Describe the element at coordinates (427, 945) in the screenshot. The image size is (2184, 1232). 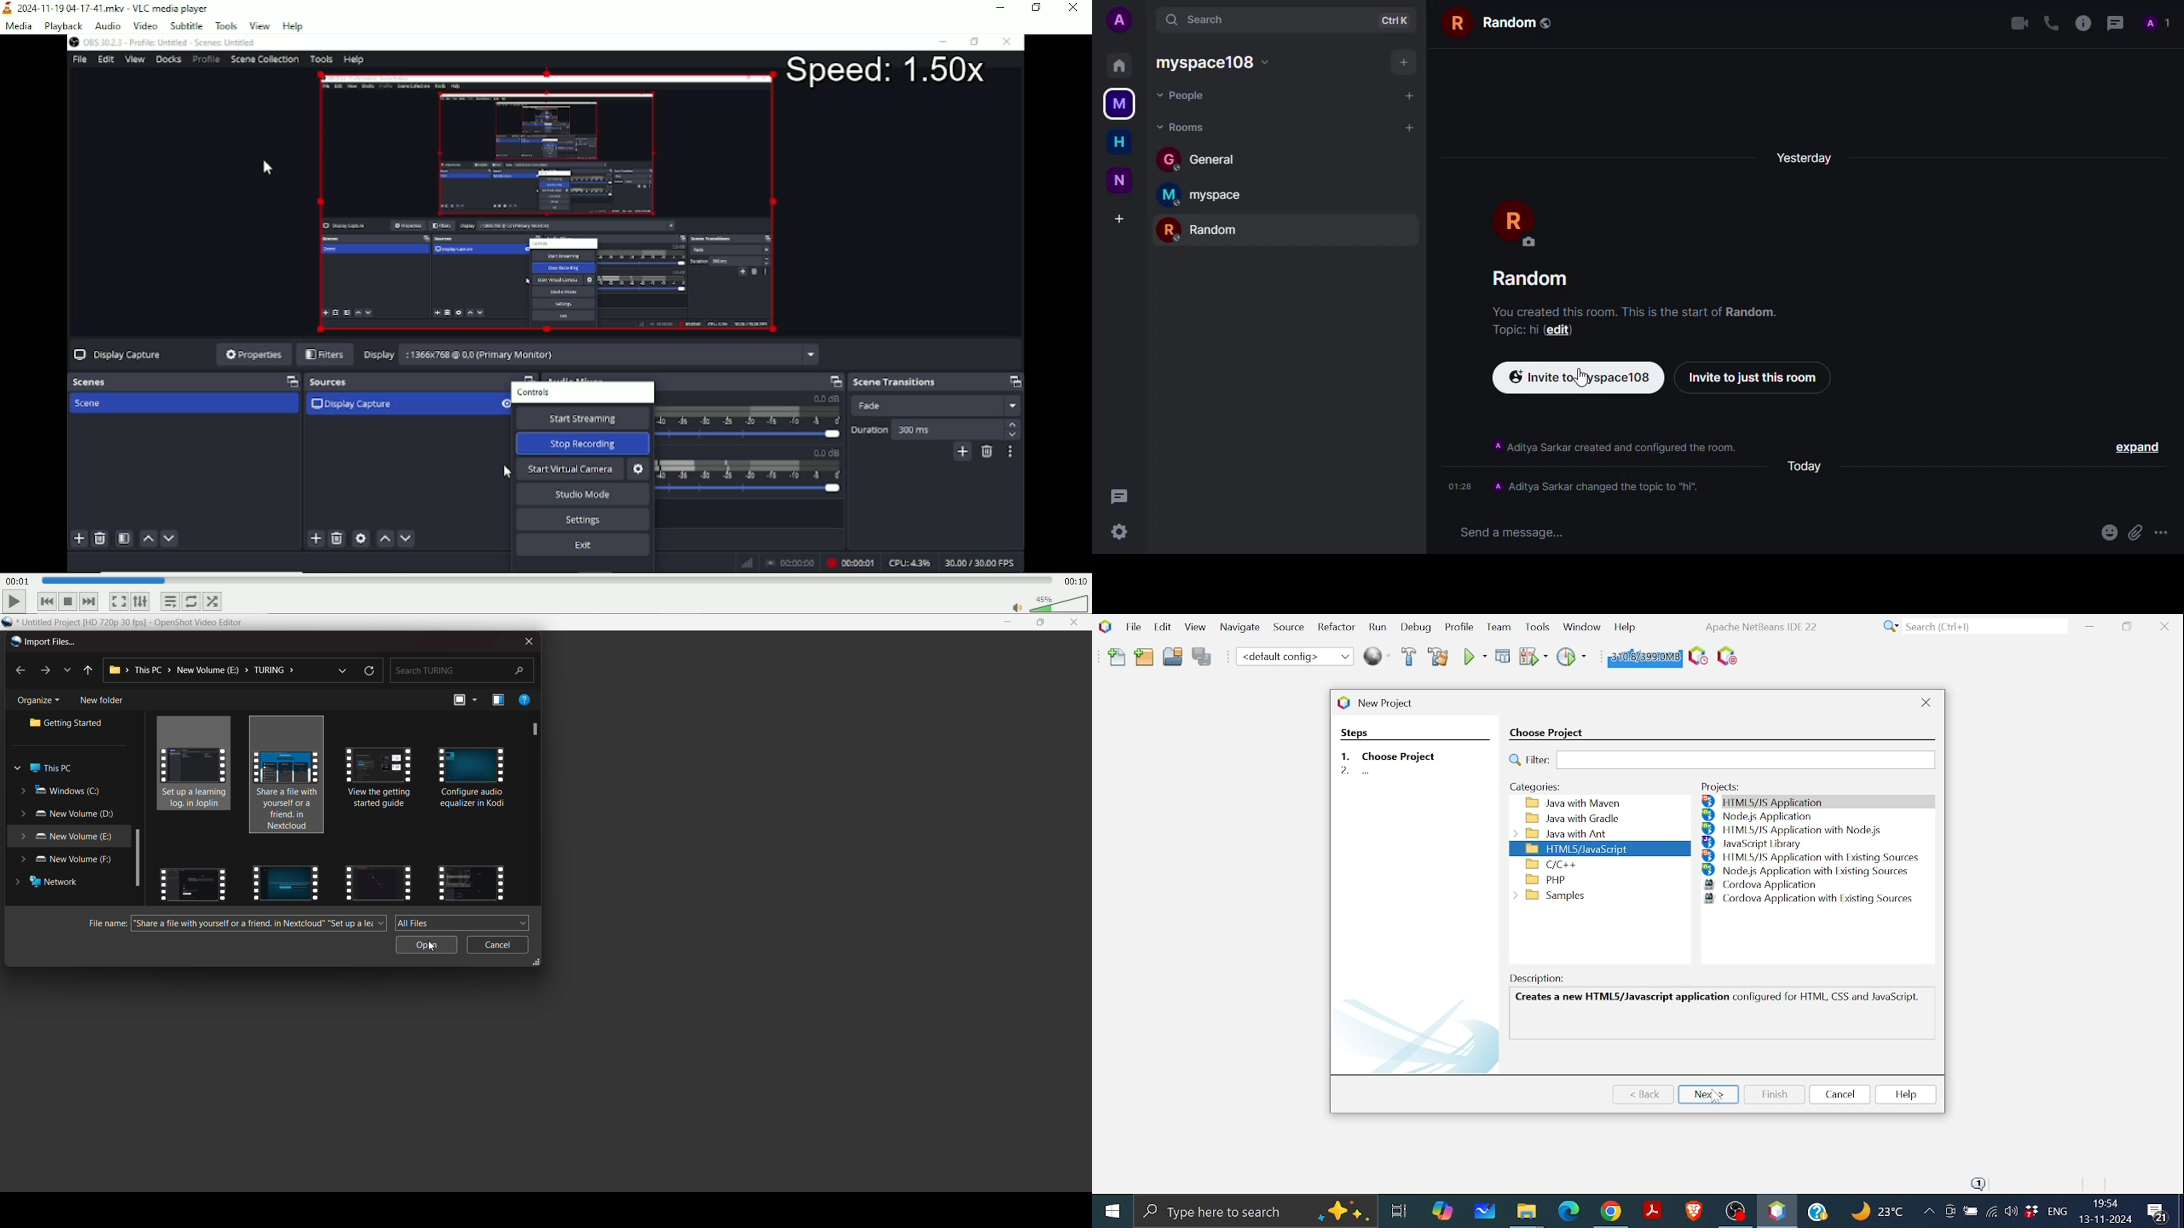
I see `open option activated` at that location.